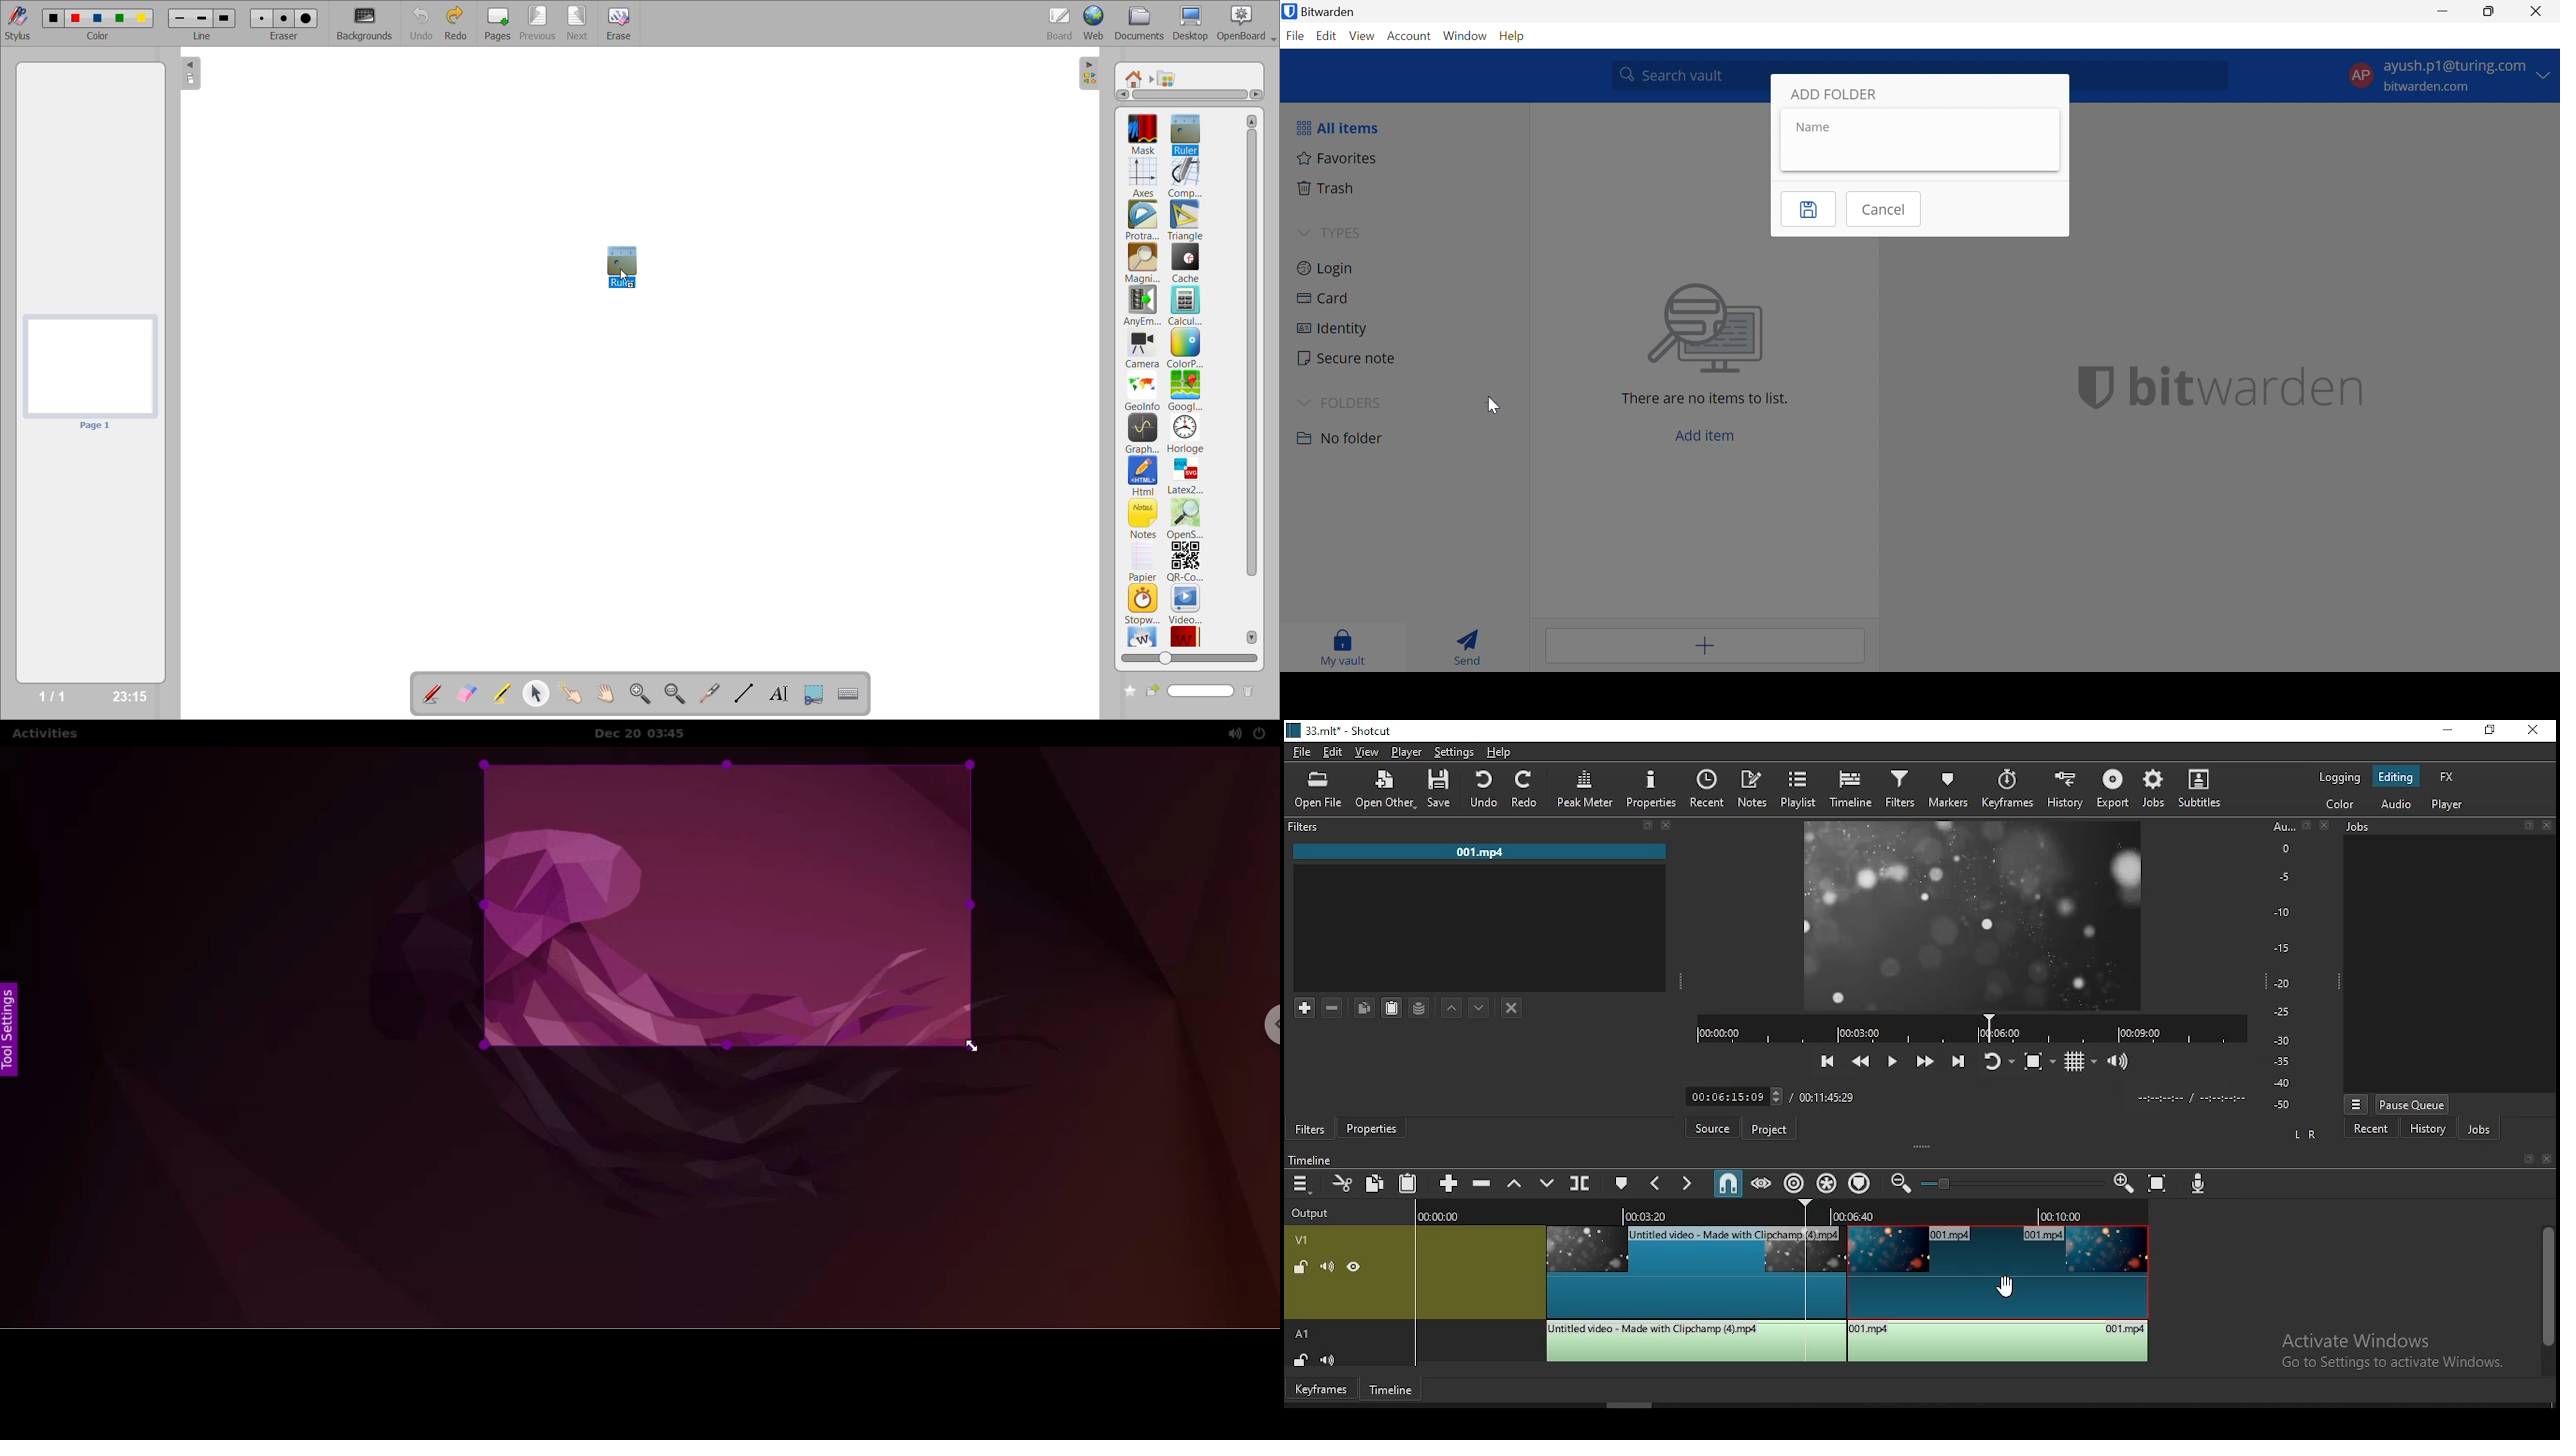 This screenshot has width=2576, height=1456. I want to click on open file, so click(1315, 791).